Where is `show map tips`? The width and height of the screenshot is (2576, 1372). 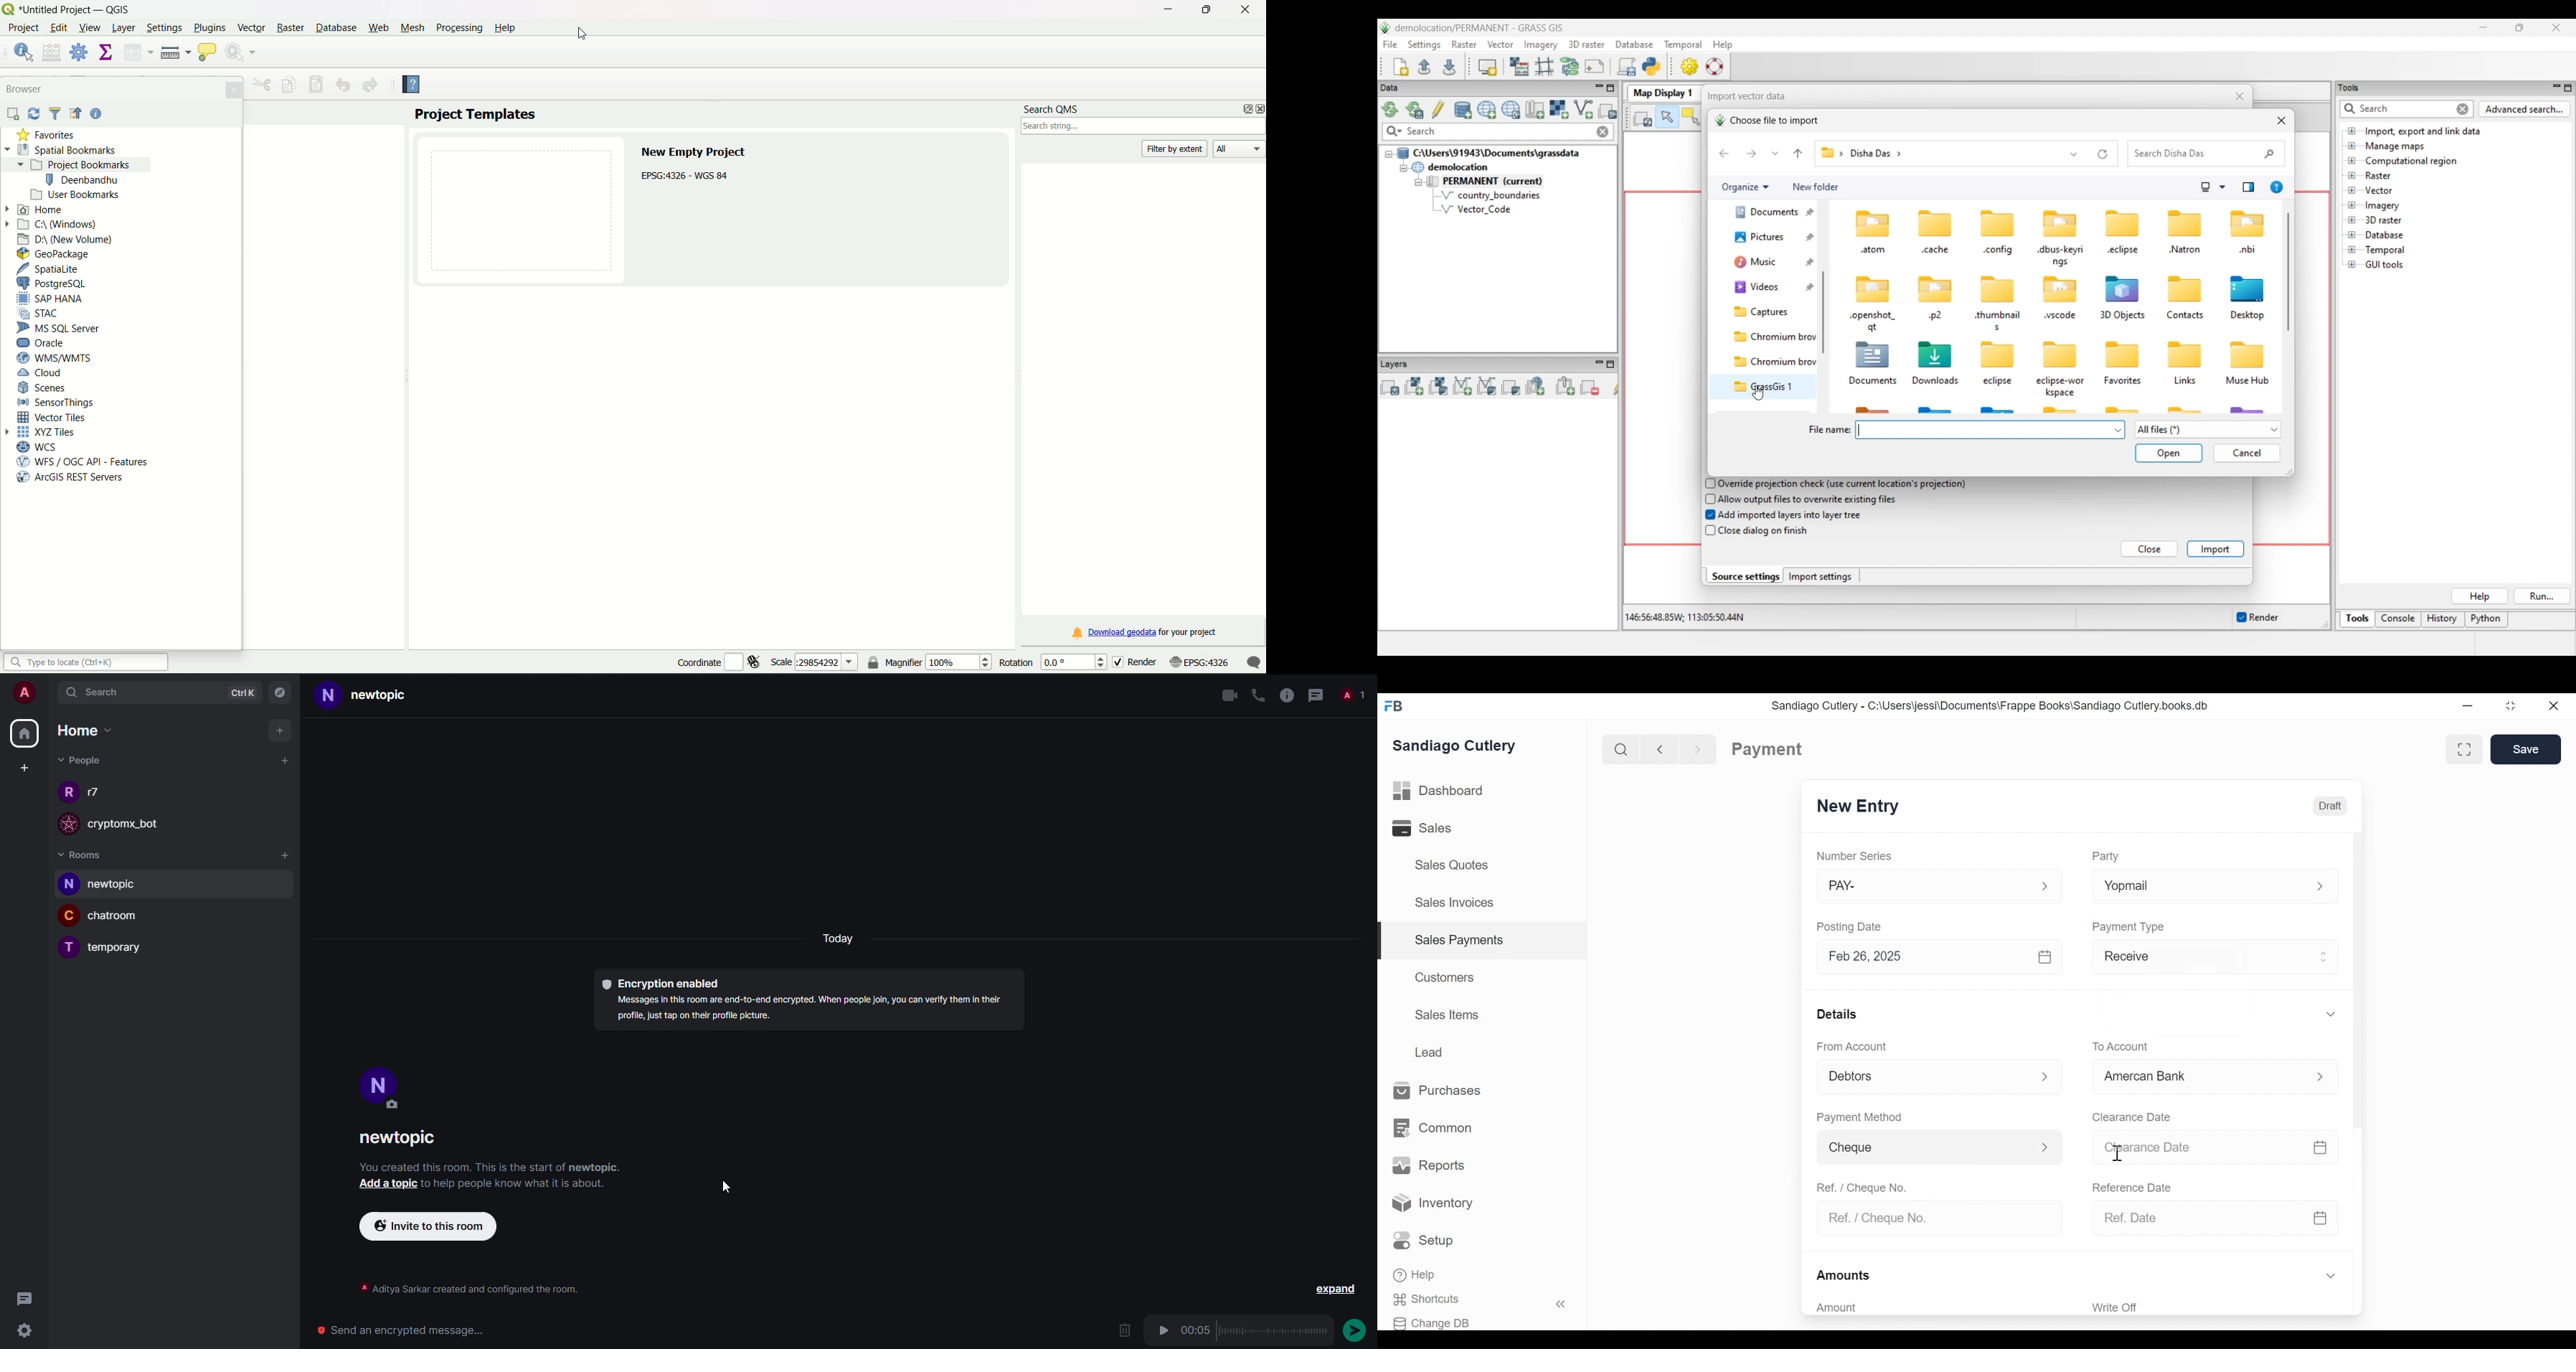
show map tips is located at coordinates (207, 53).